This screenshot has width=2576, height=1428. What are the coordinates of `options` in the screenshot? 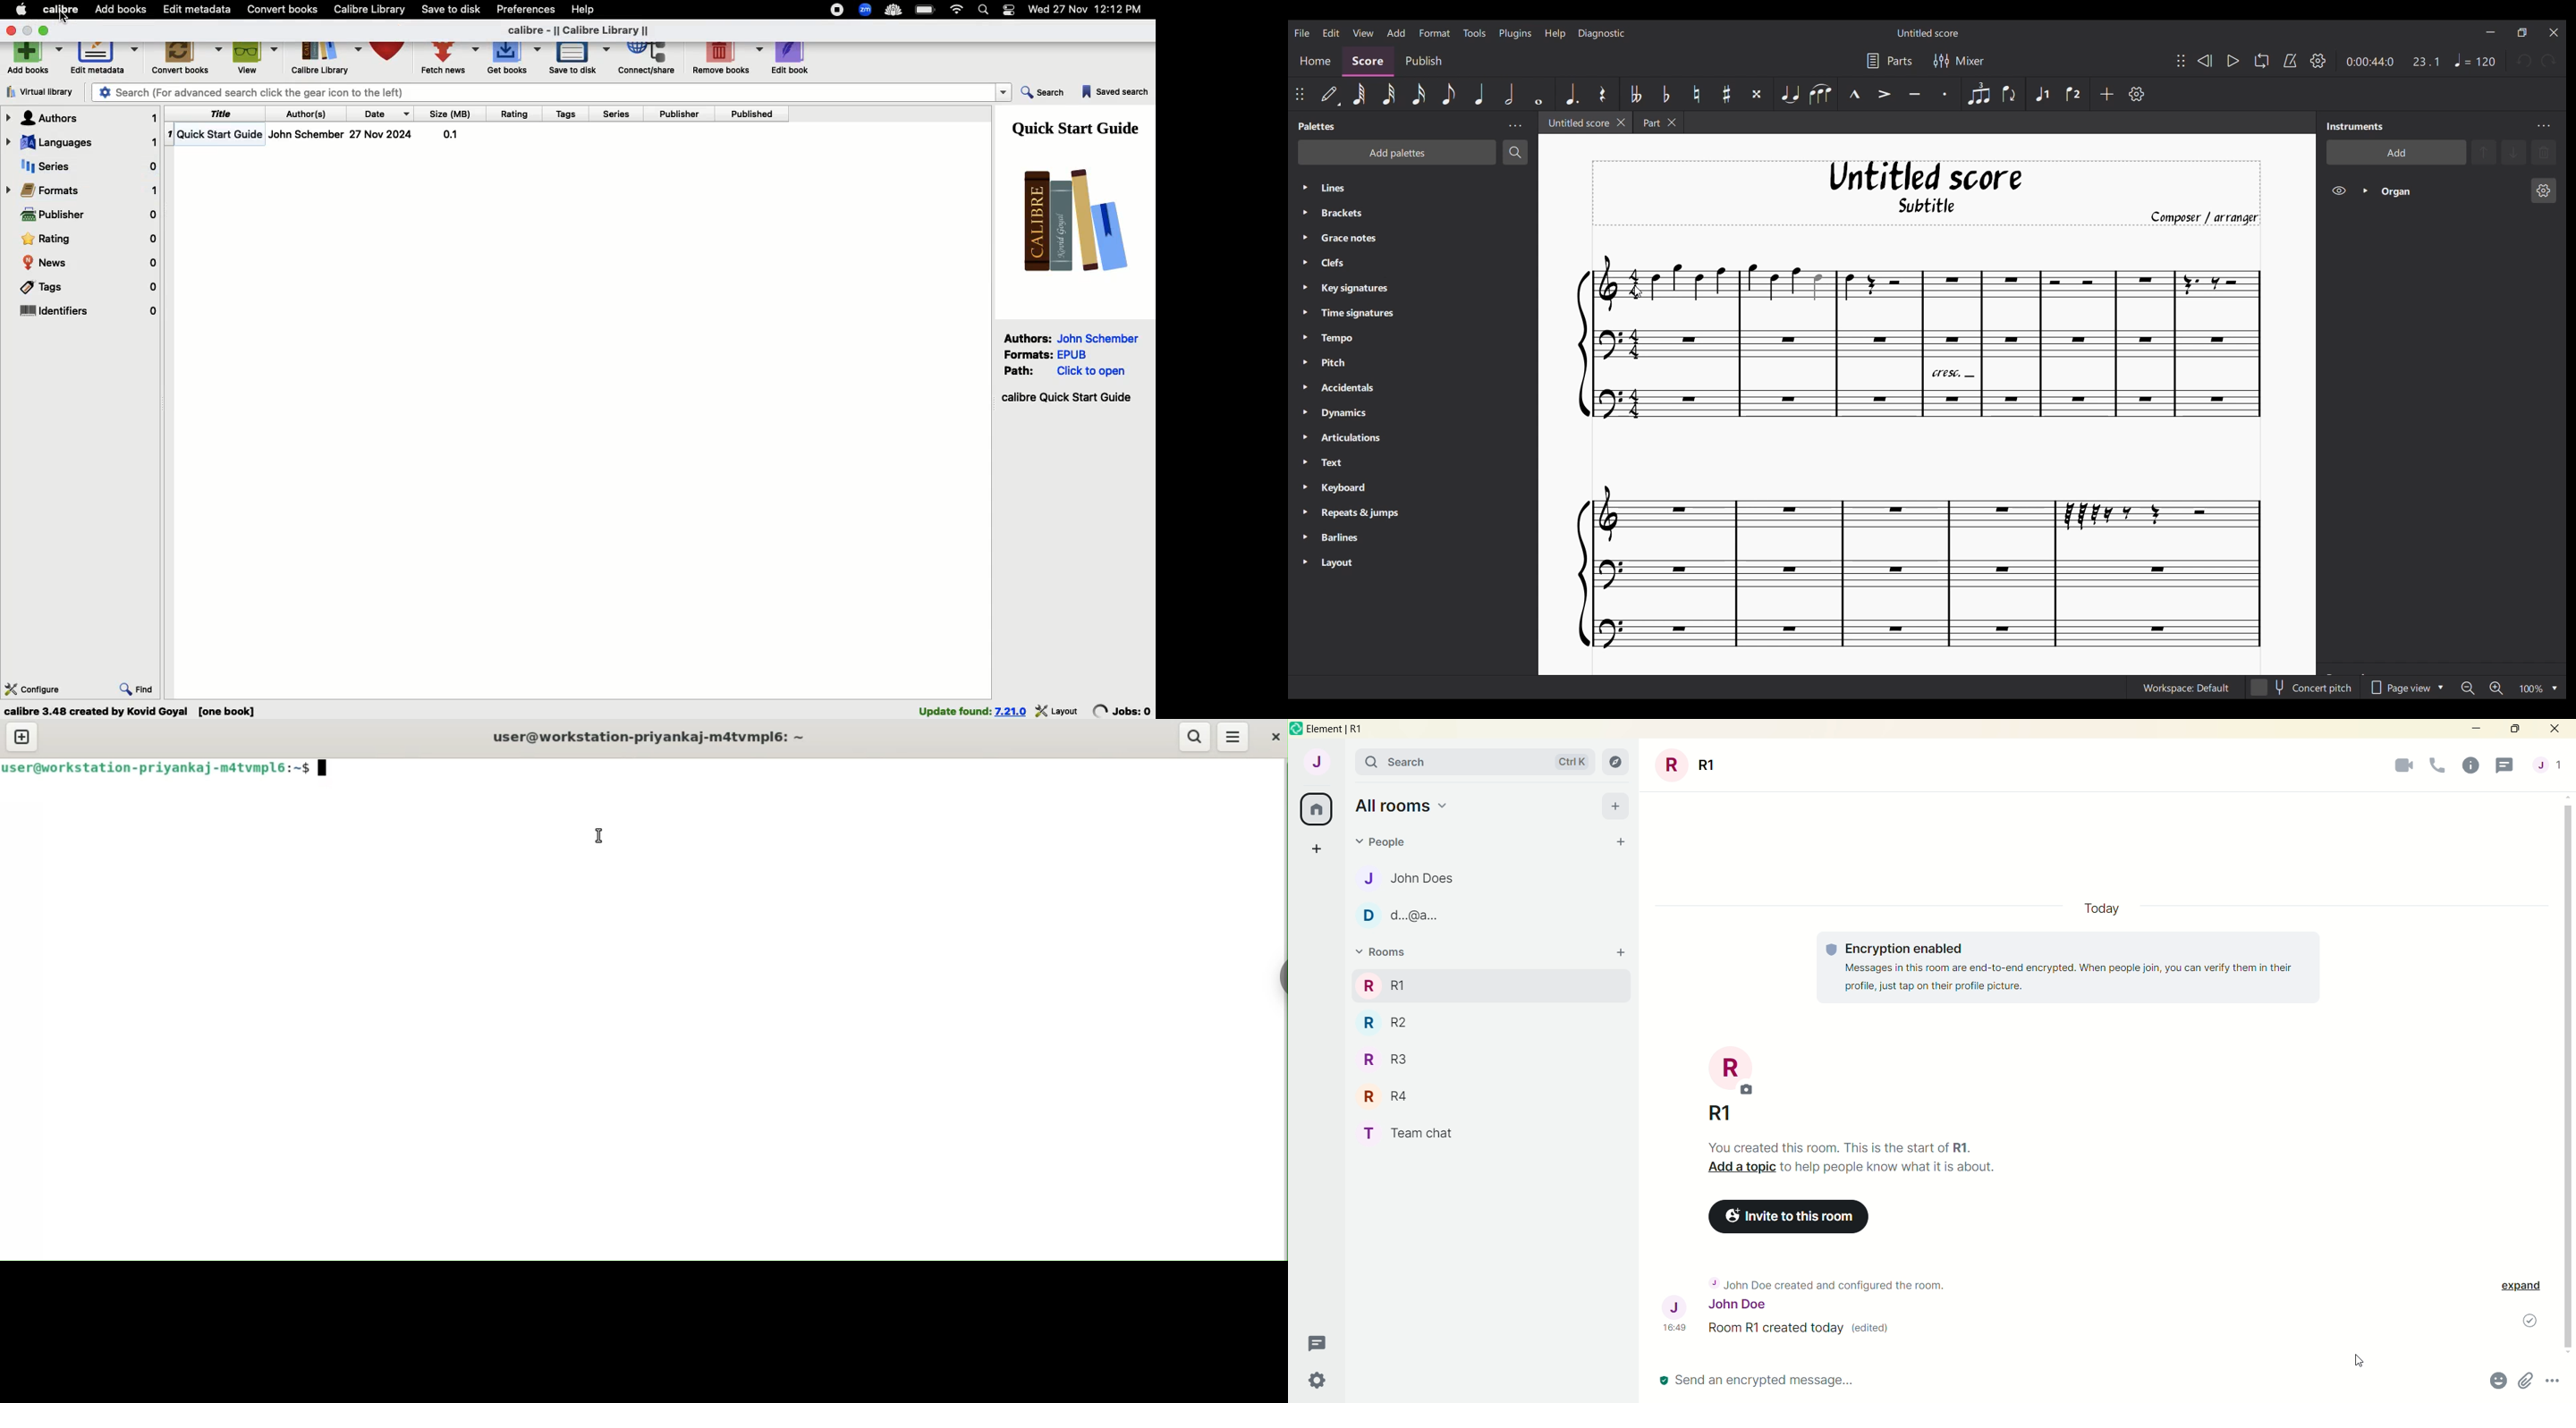 It's located at (2555, 1382).